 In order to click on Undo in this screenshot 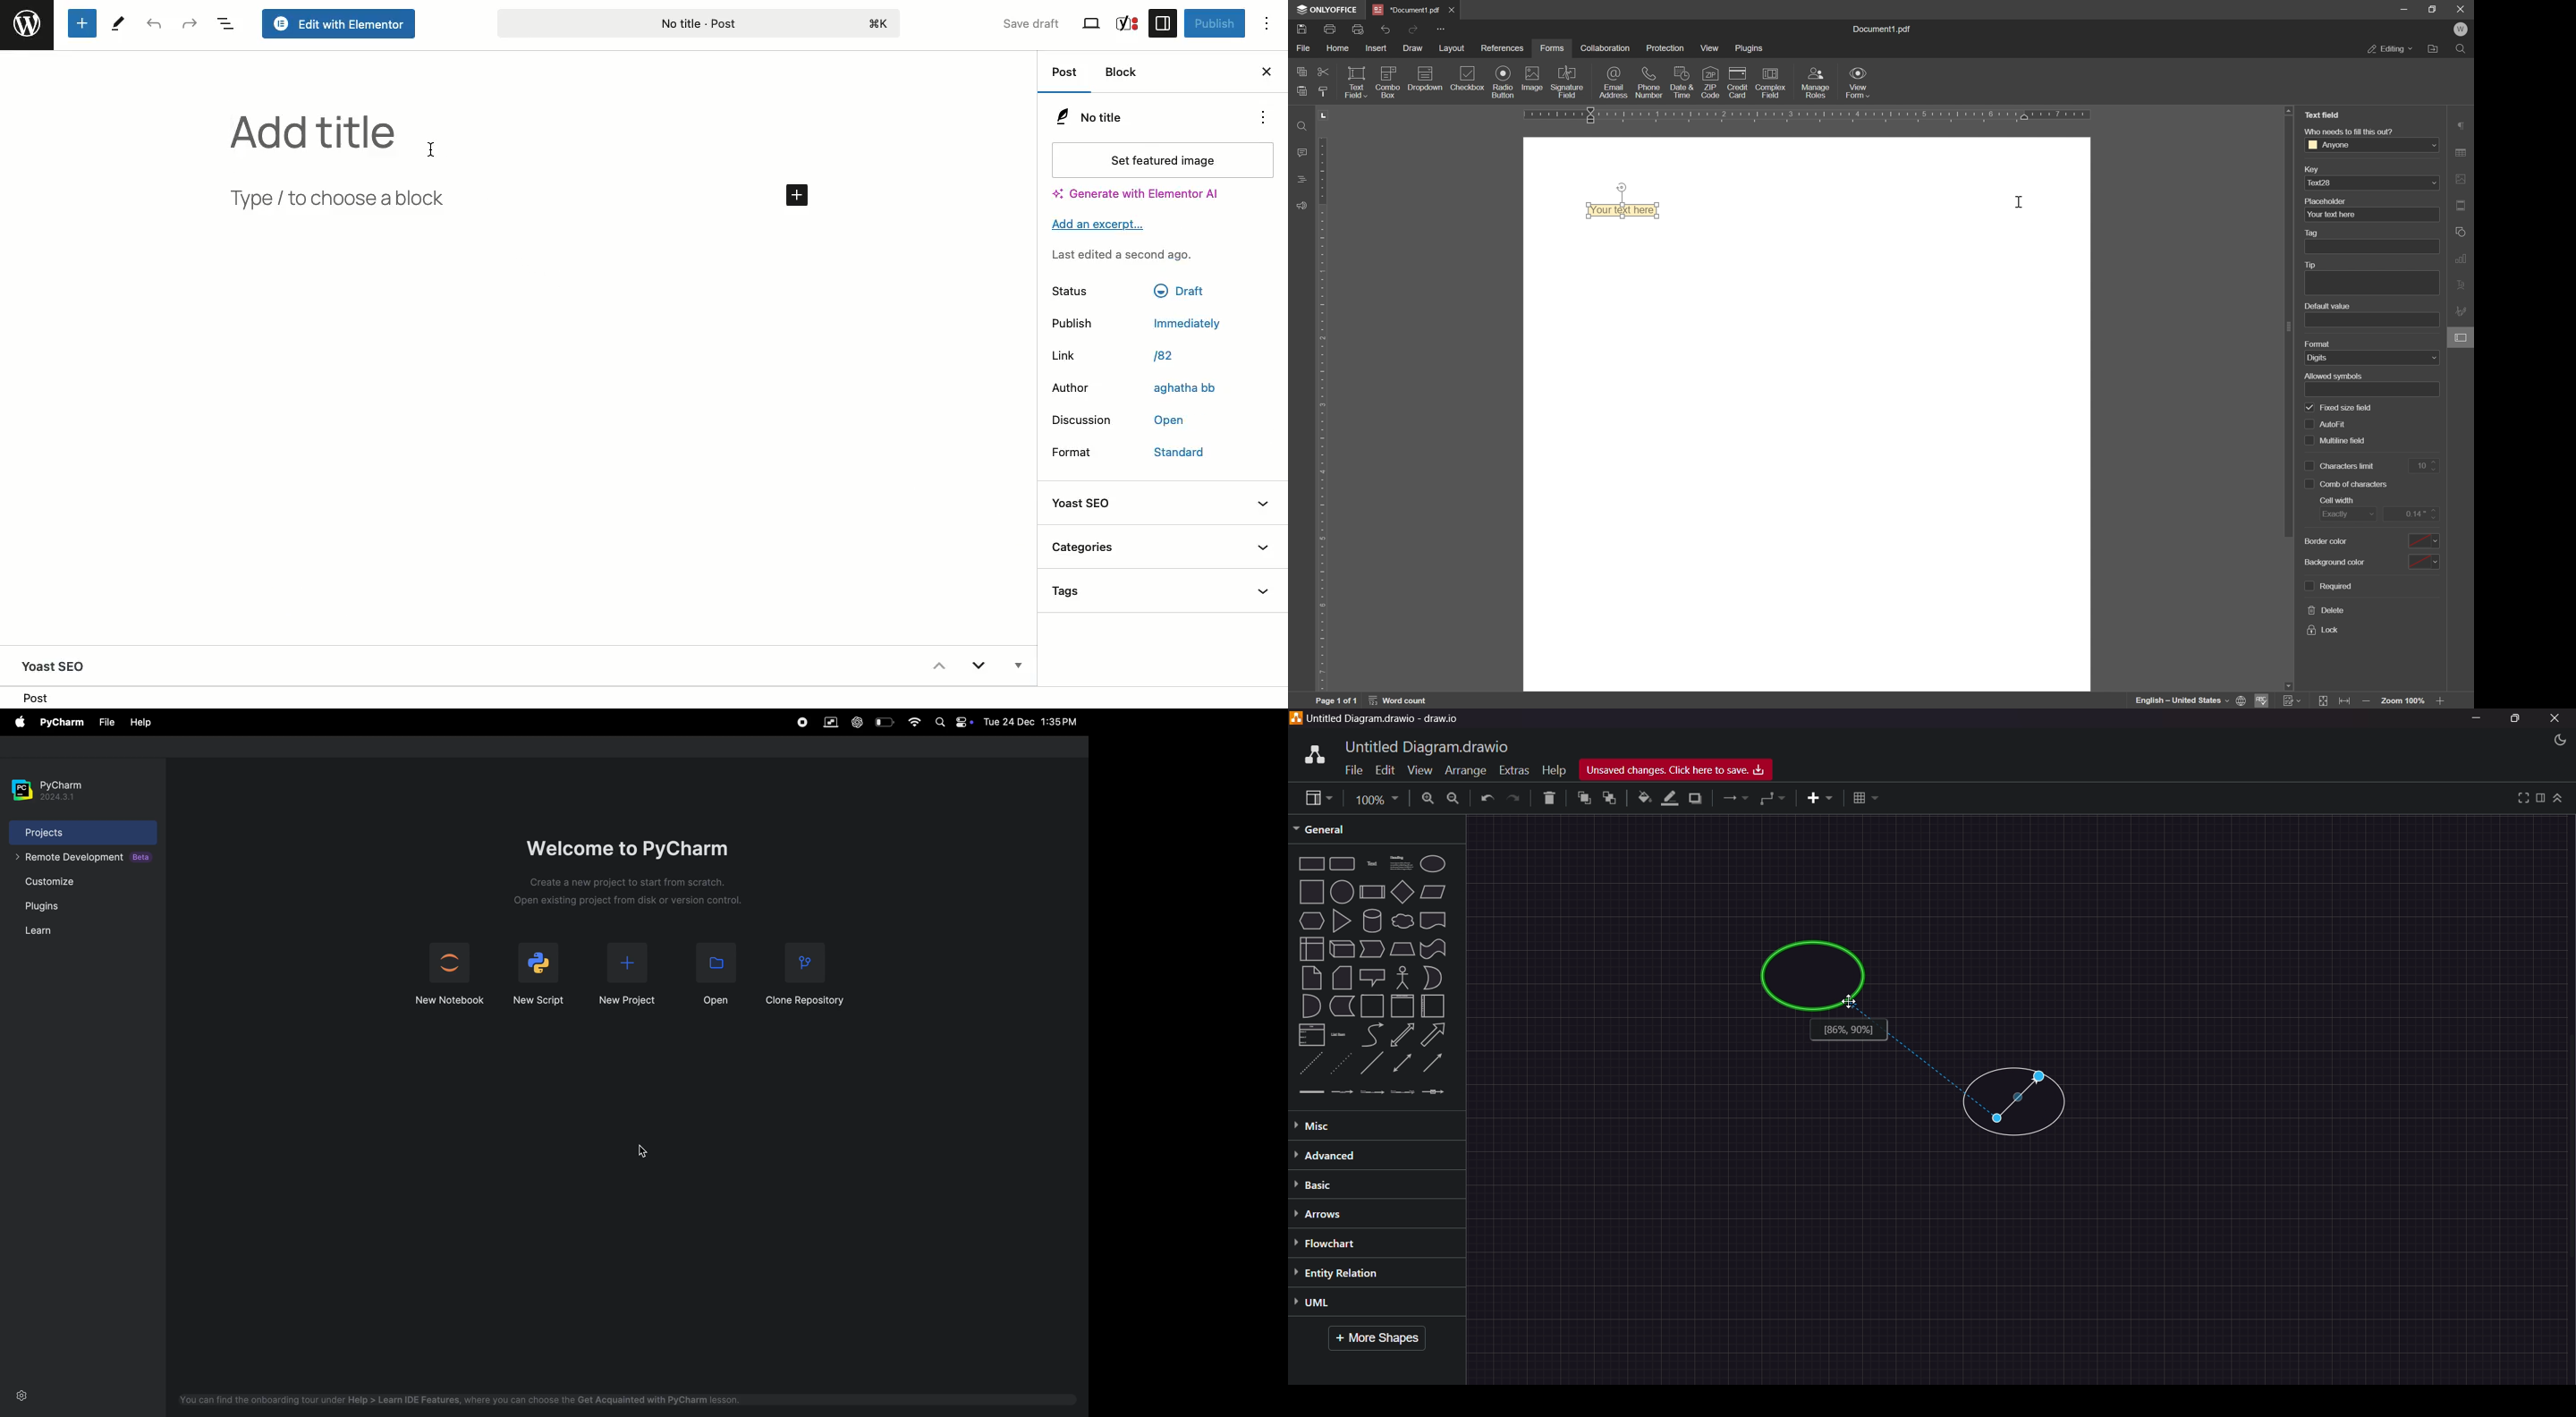, I will do `click(152, 25)`.